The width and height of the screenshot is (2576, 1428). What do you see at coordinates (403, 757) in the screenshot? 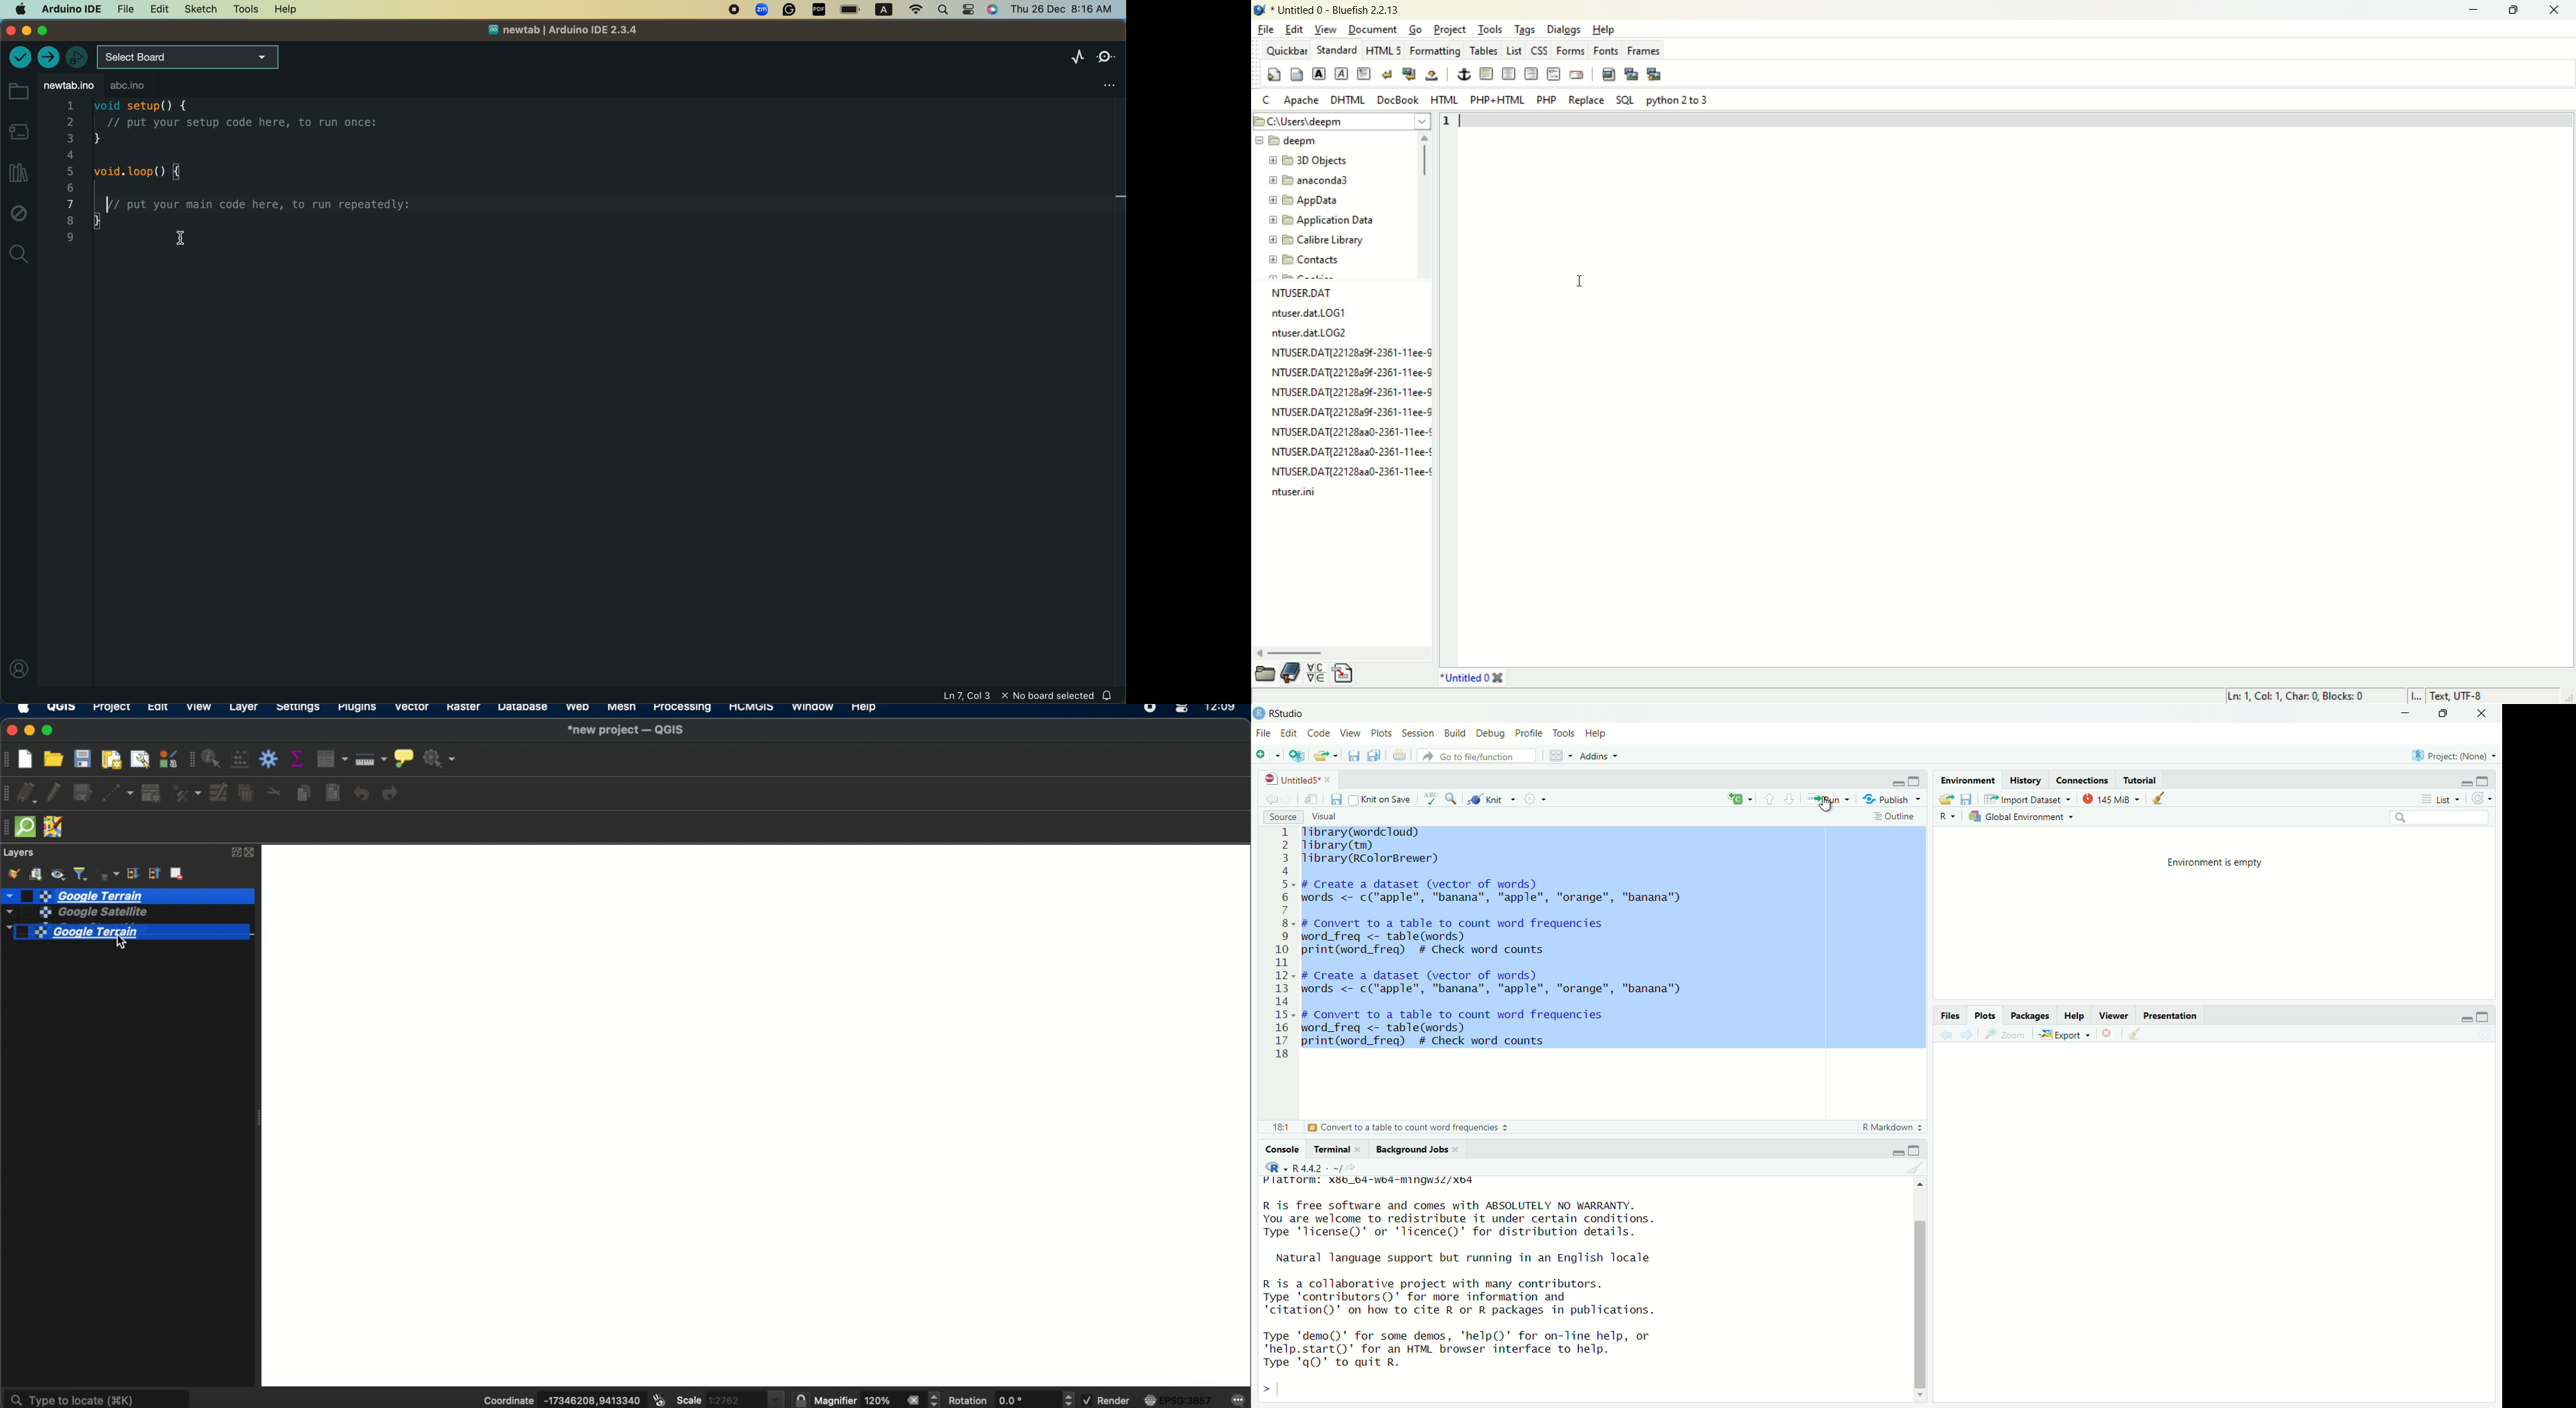
I see `show map tips` at bounding box center [403, 757].